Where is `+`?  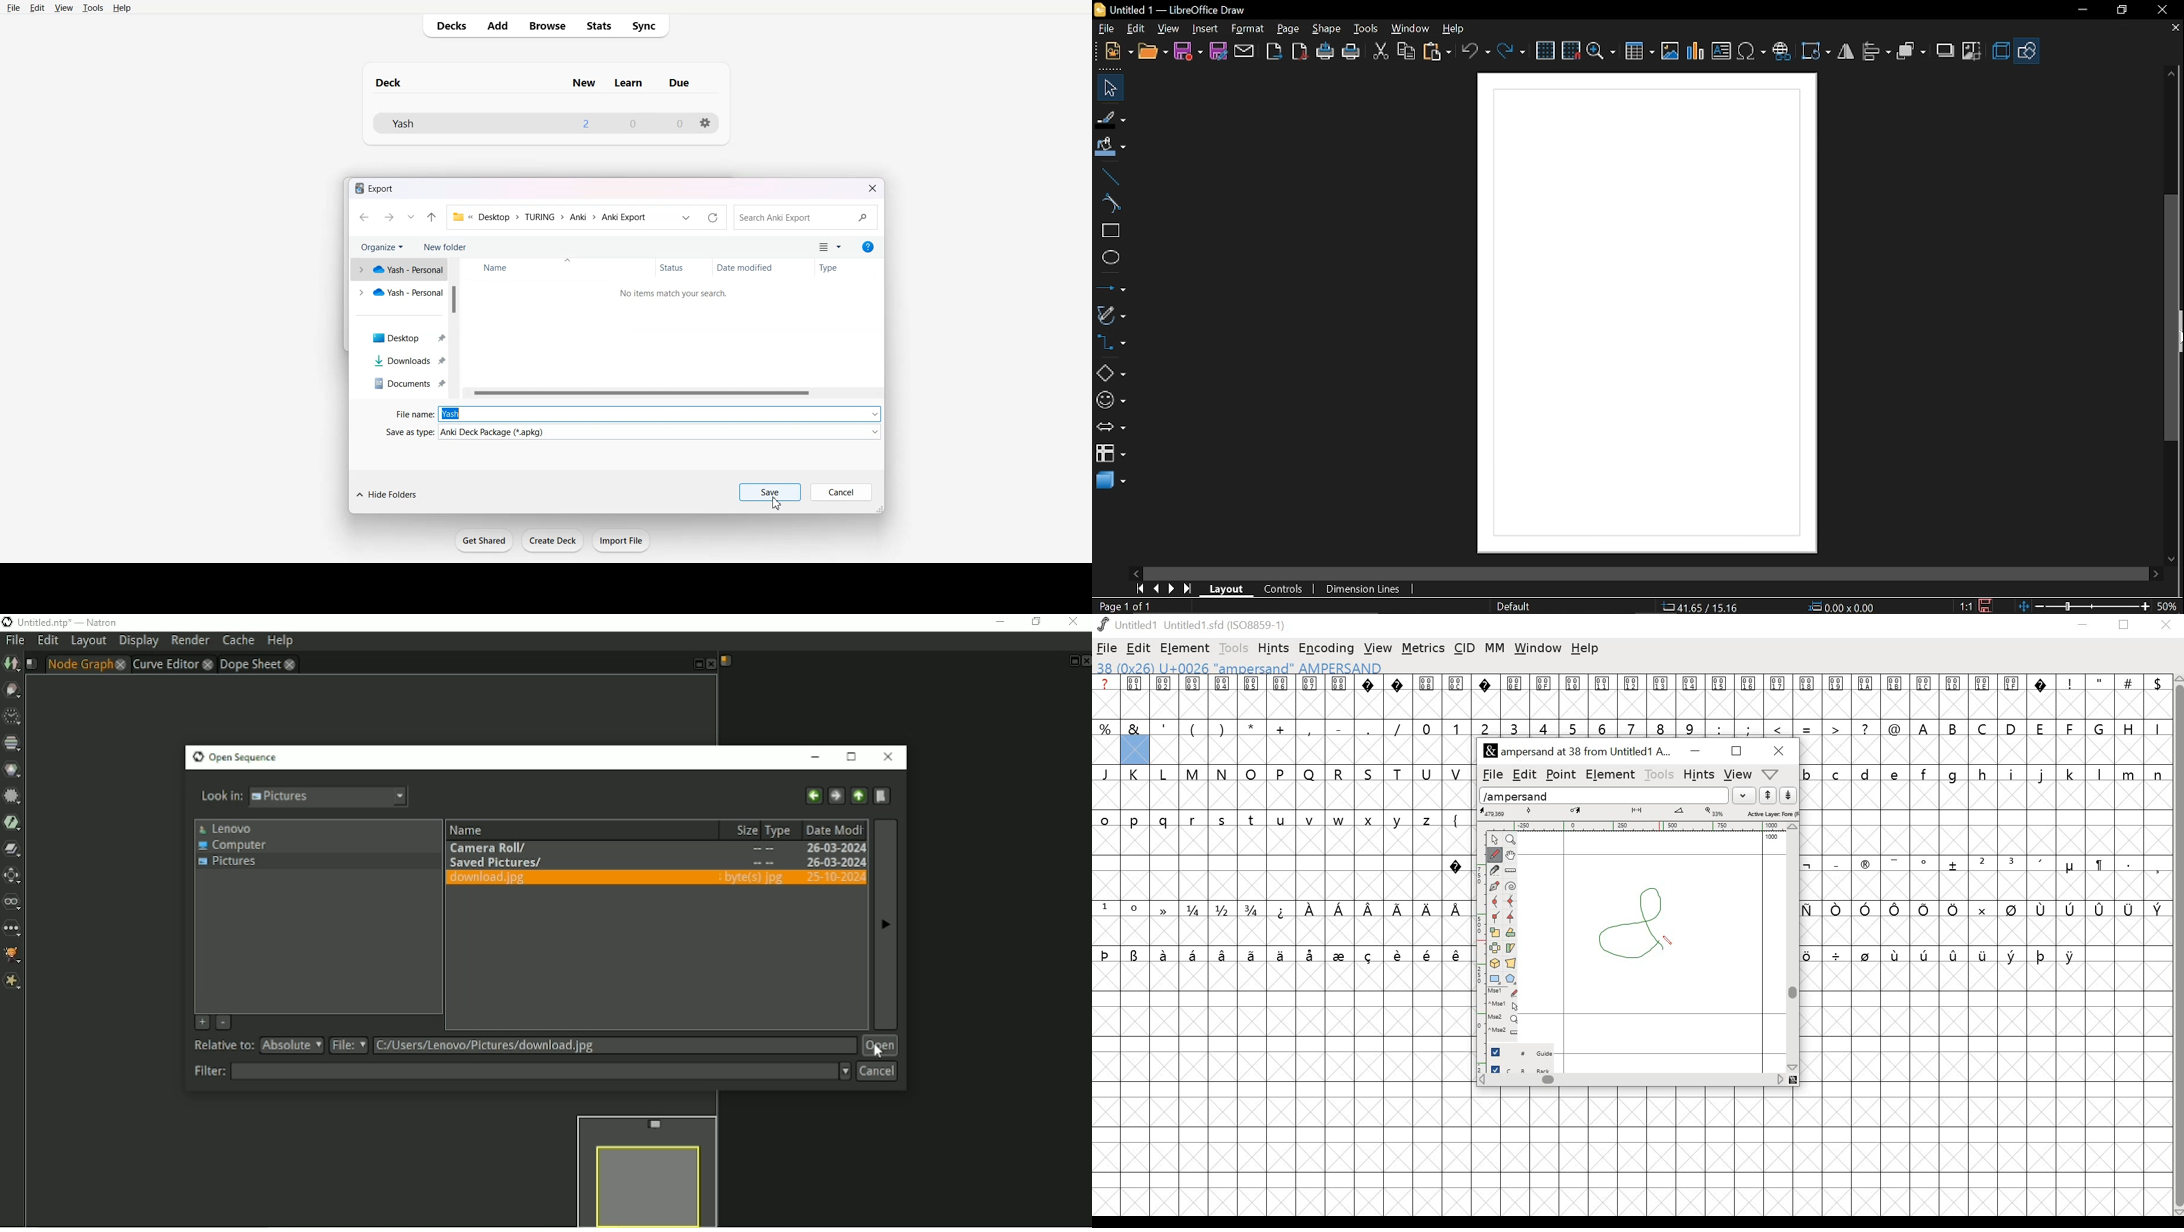 + is located at coordinates (1282, 728).